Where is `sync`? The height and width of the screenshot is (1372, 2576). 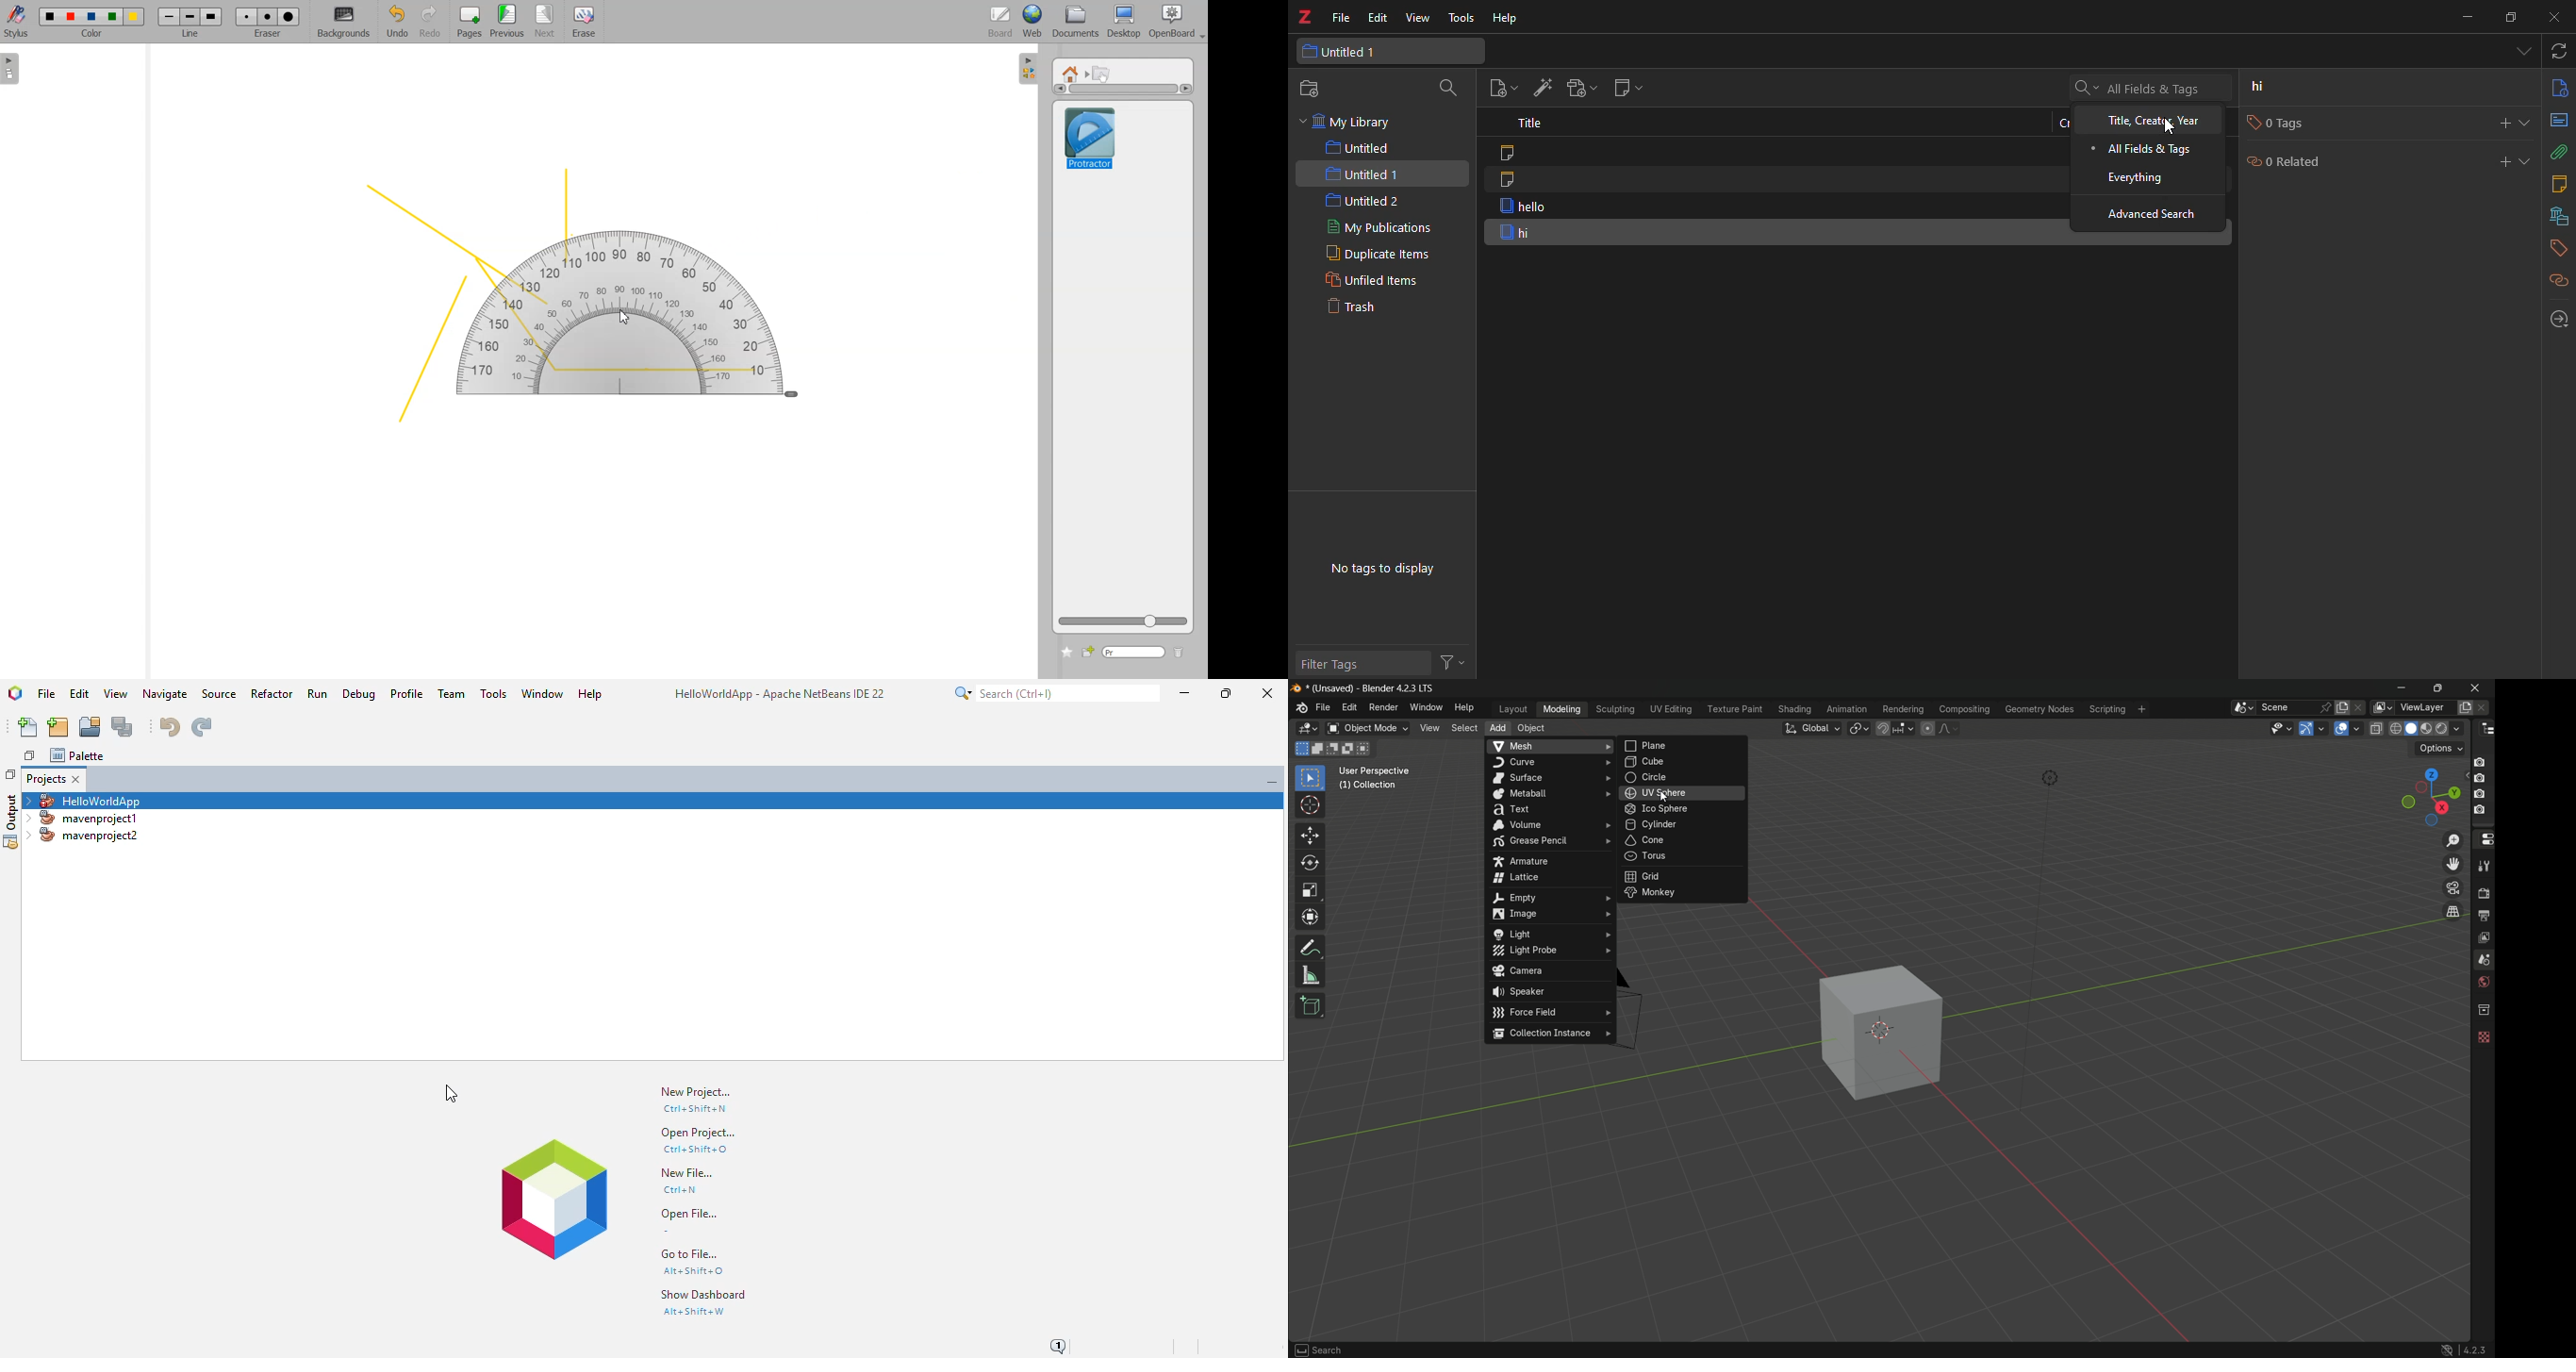
sync is located at coordinates (2560, 52).